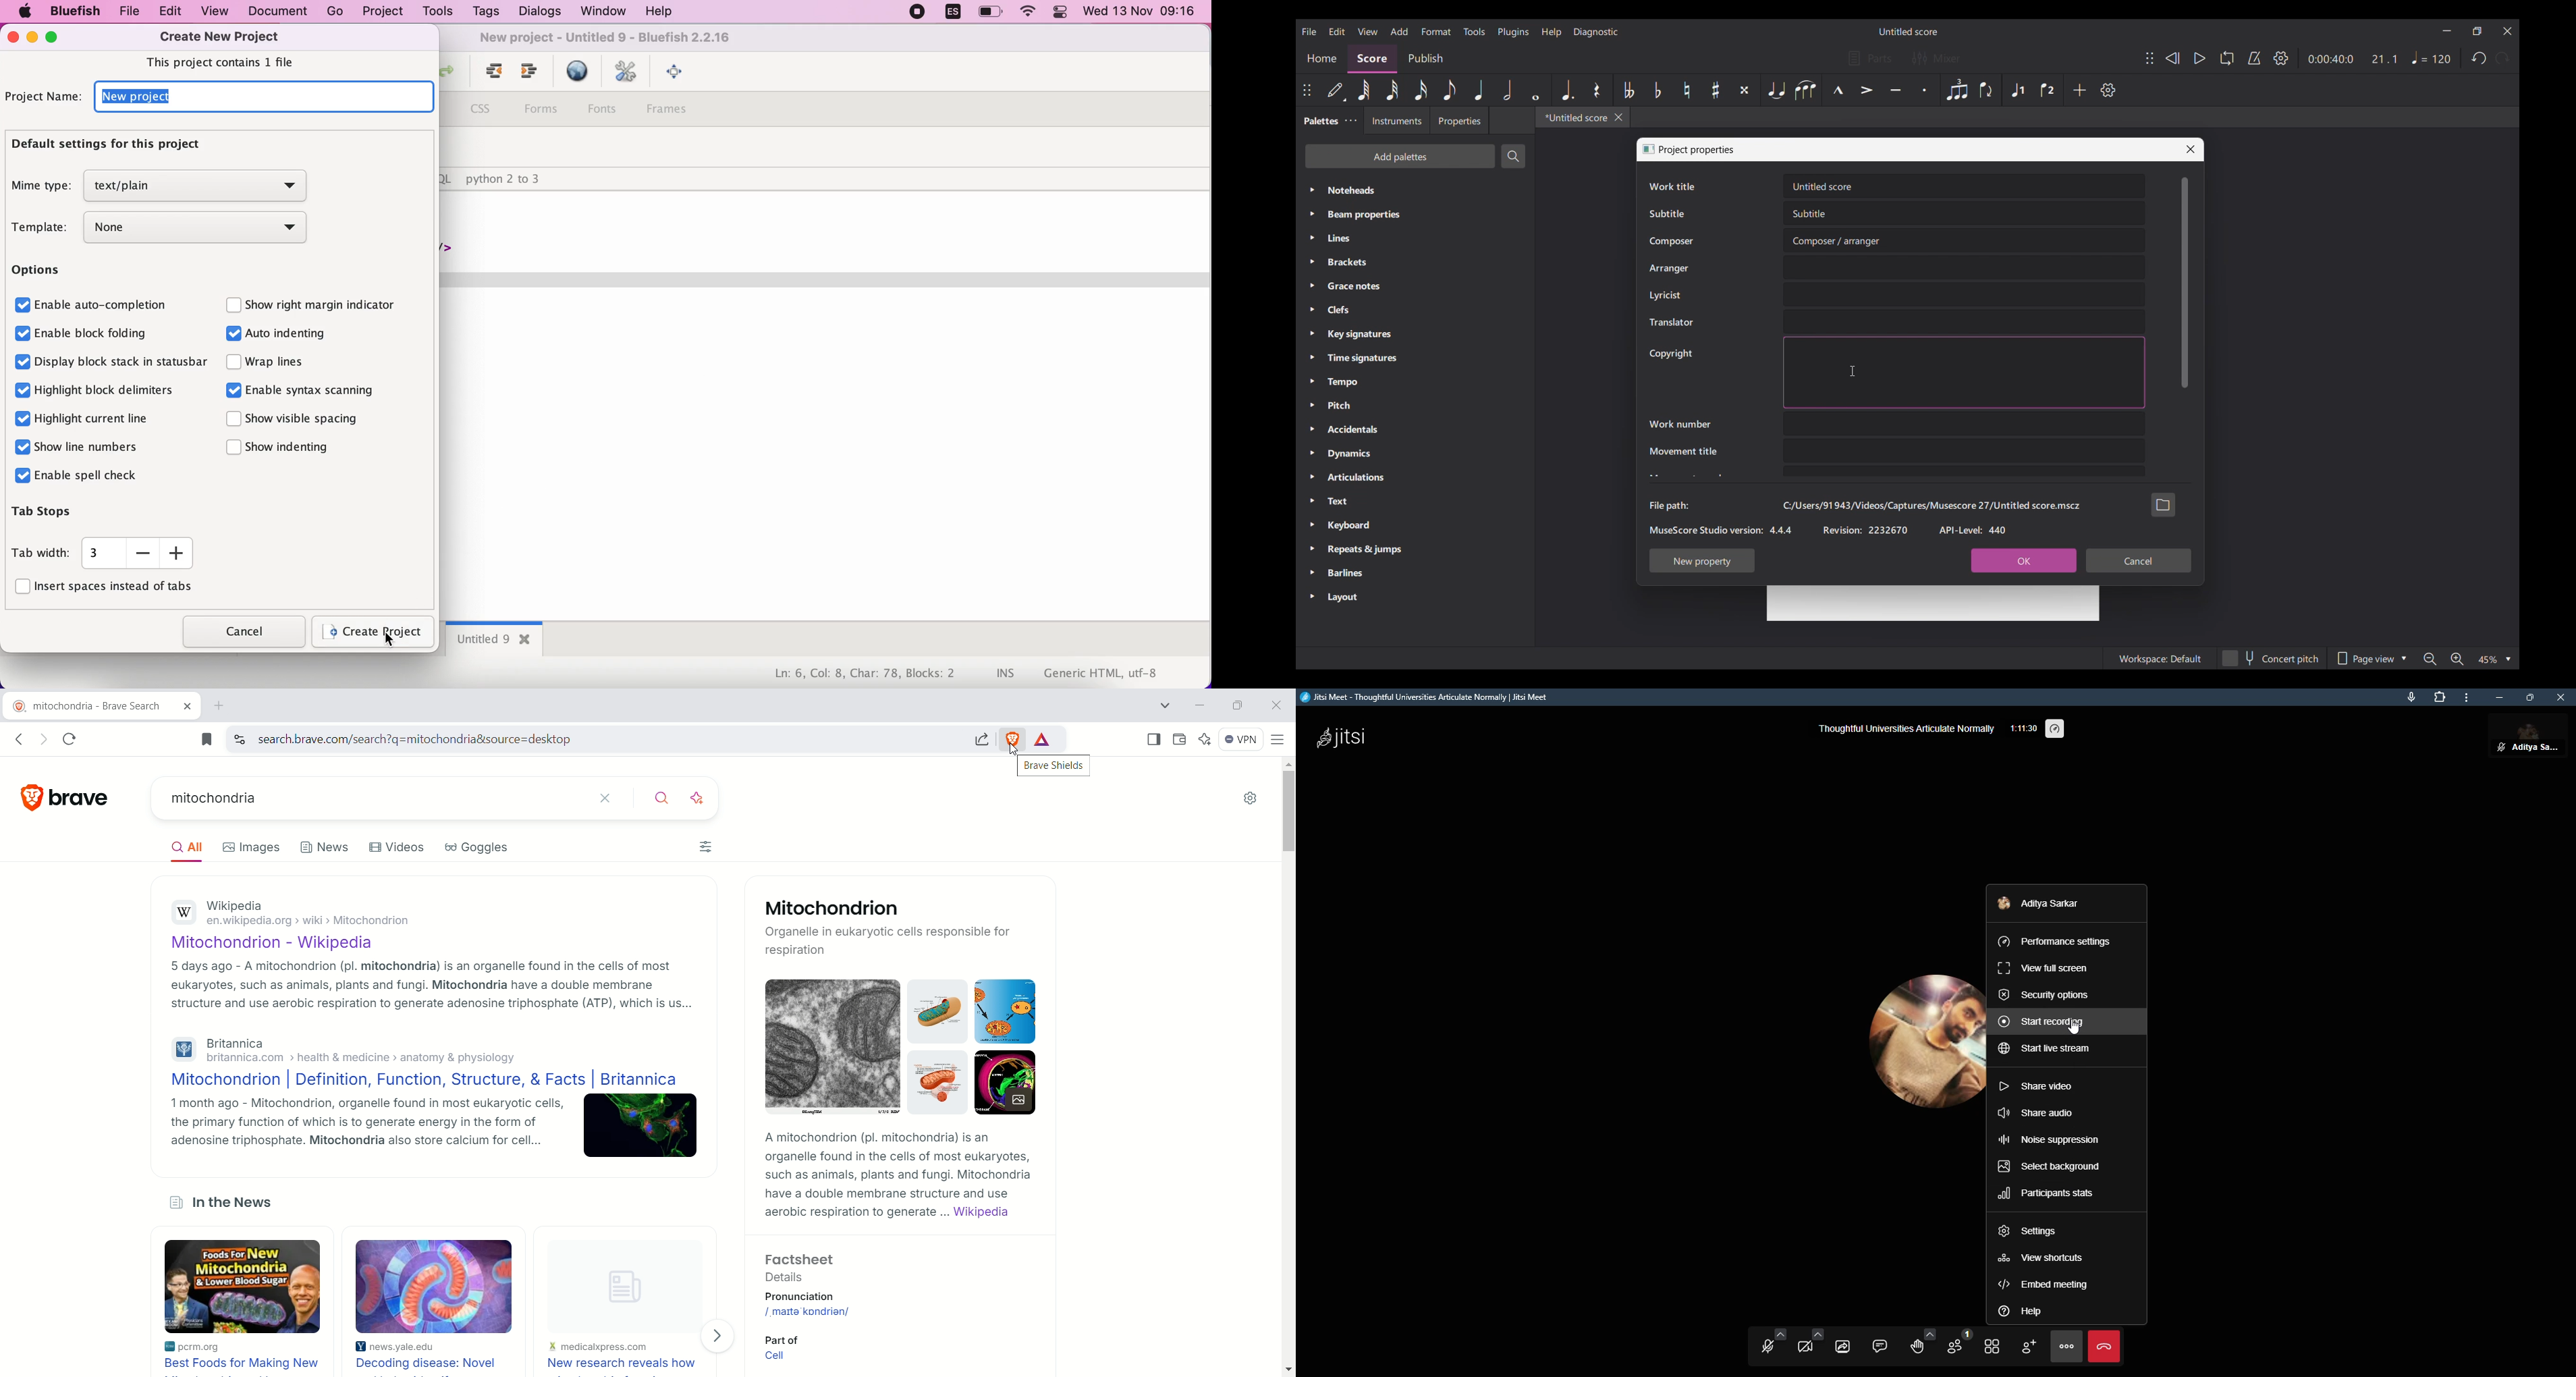  What do you see at coordinates (512, 179) in the screenshot?
I see `python 2 to 3` at bounding box center [512, 179].